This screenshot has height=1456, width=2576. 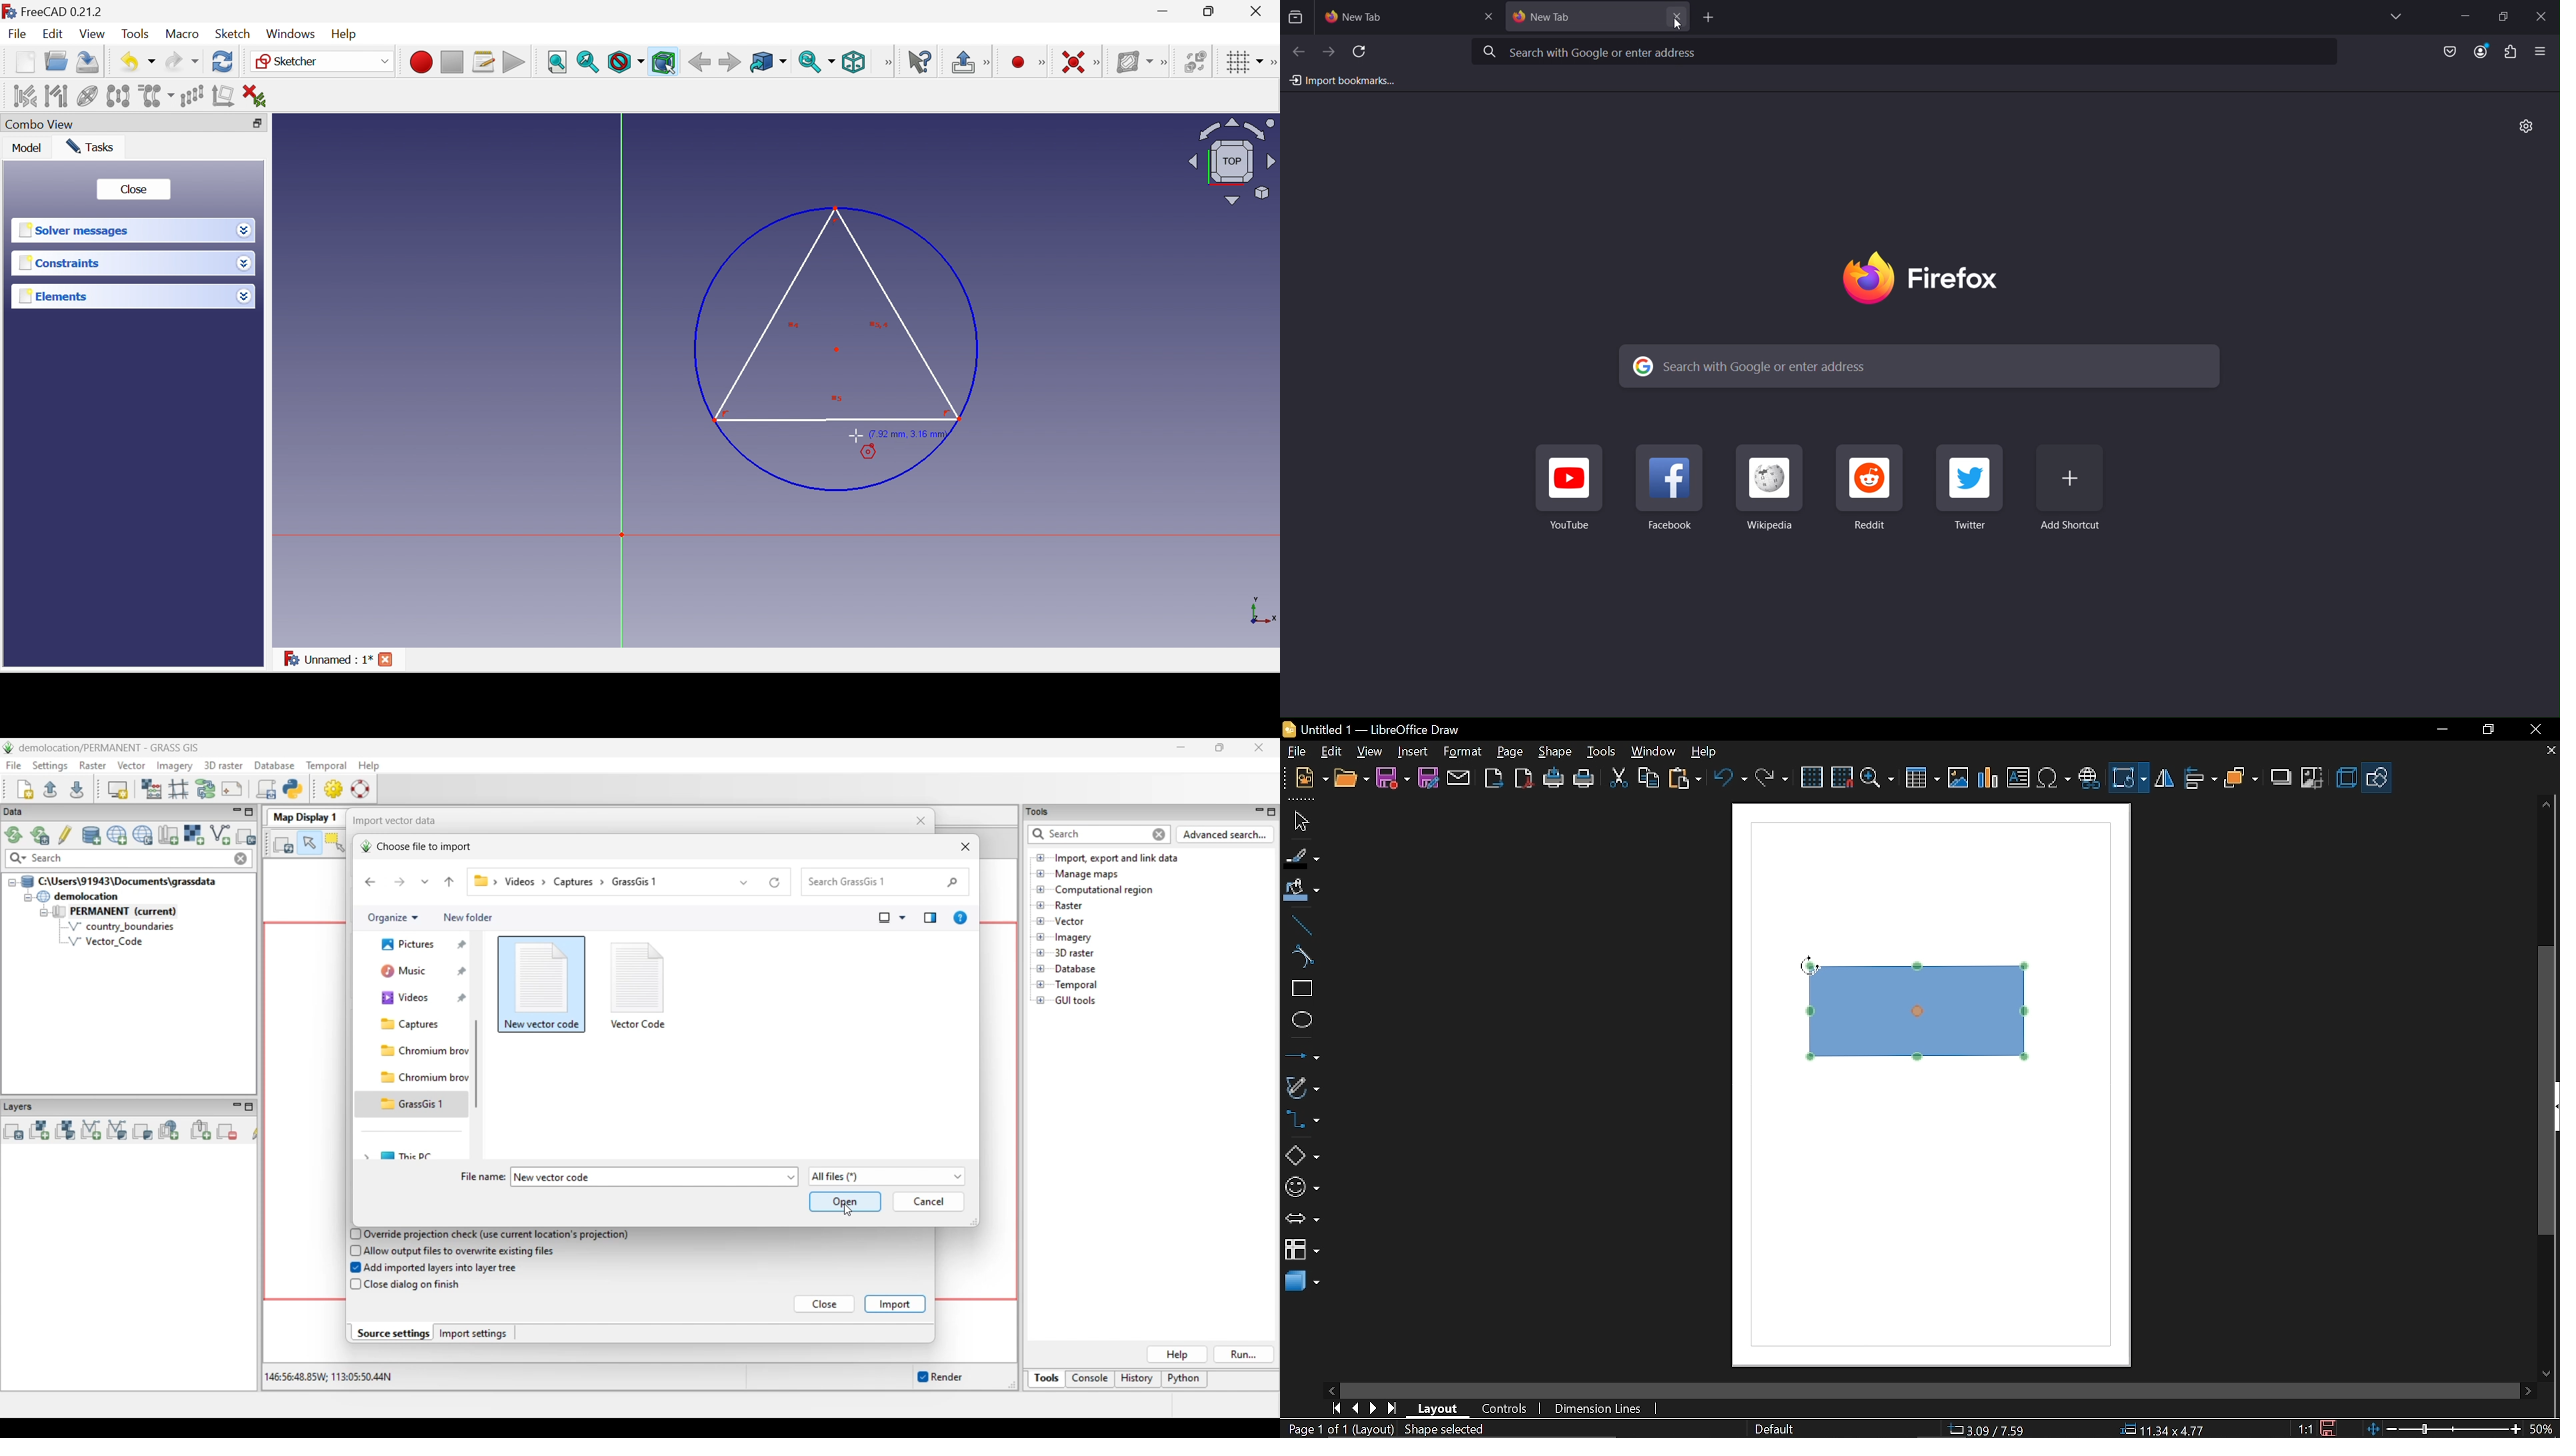 What do you see at coordinates (1074, 63) in the screenshot?
I see `Constrain coincident` at bounding box center [1074, 63].